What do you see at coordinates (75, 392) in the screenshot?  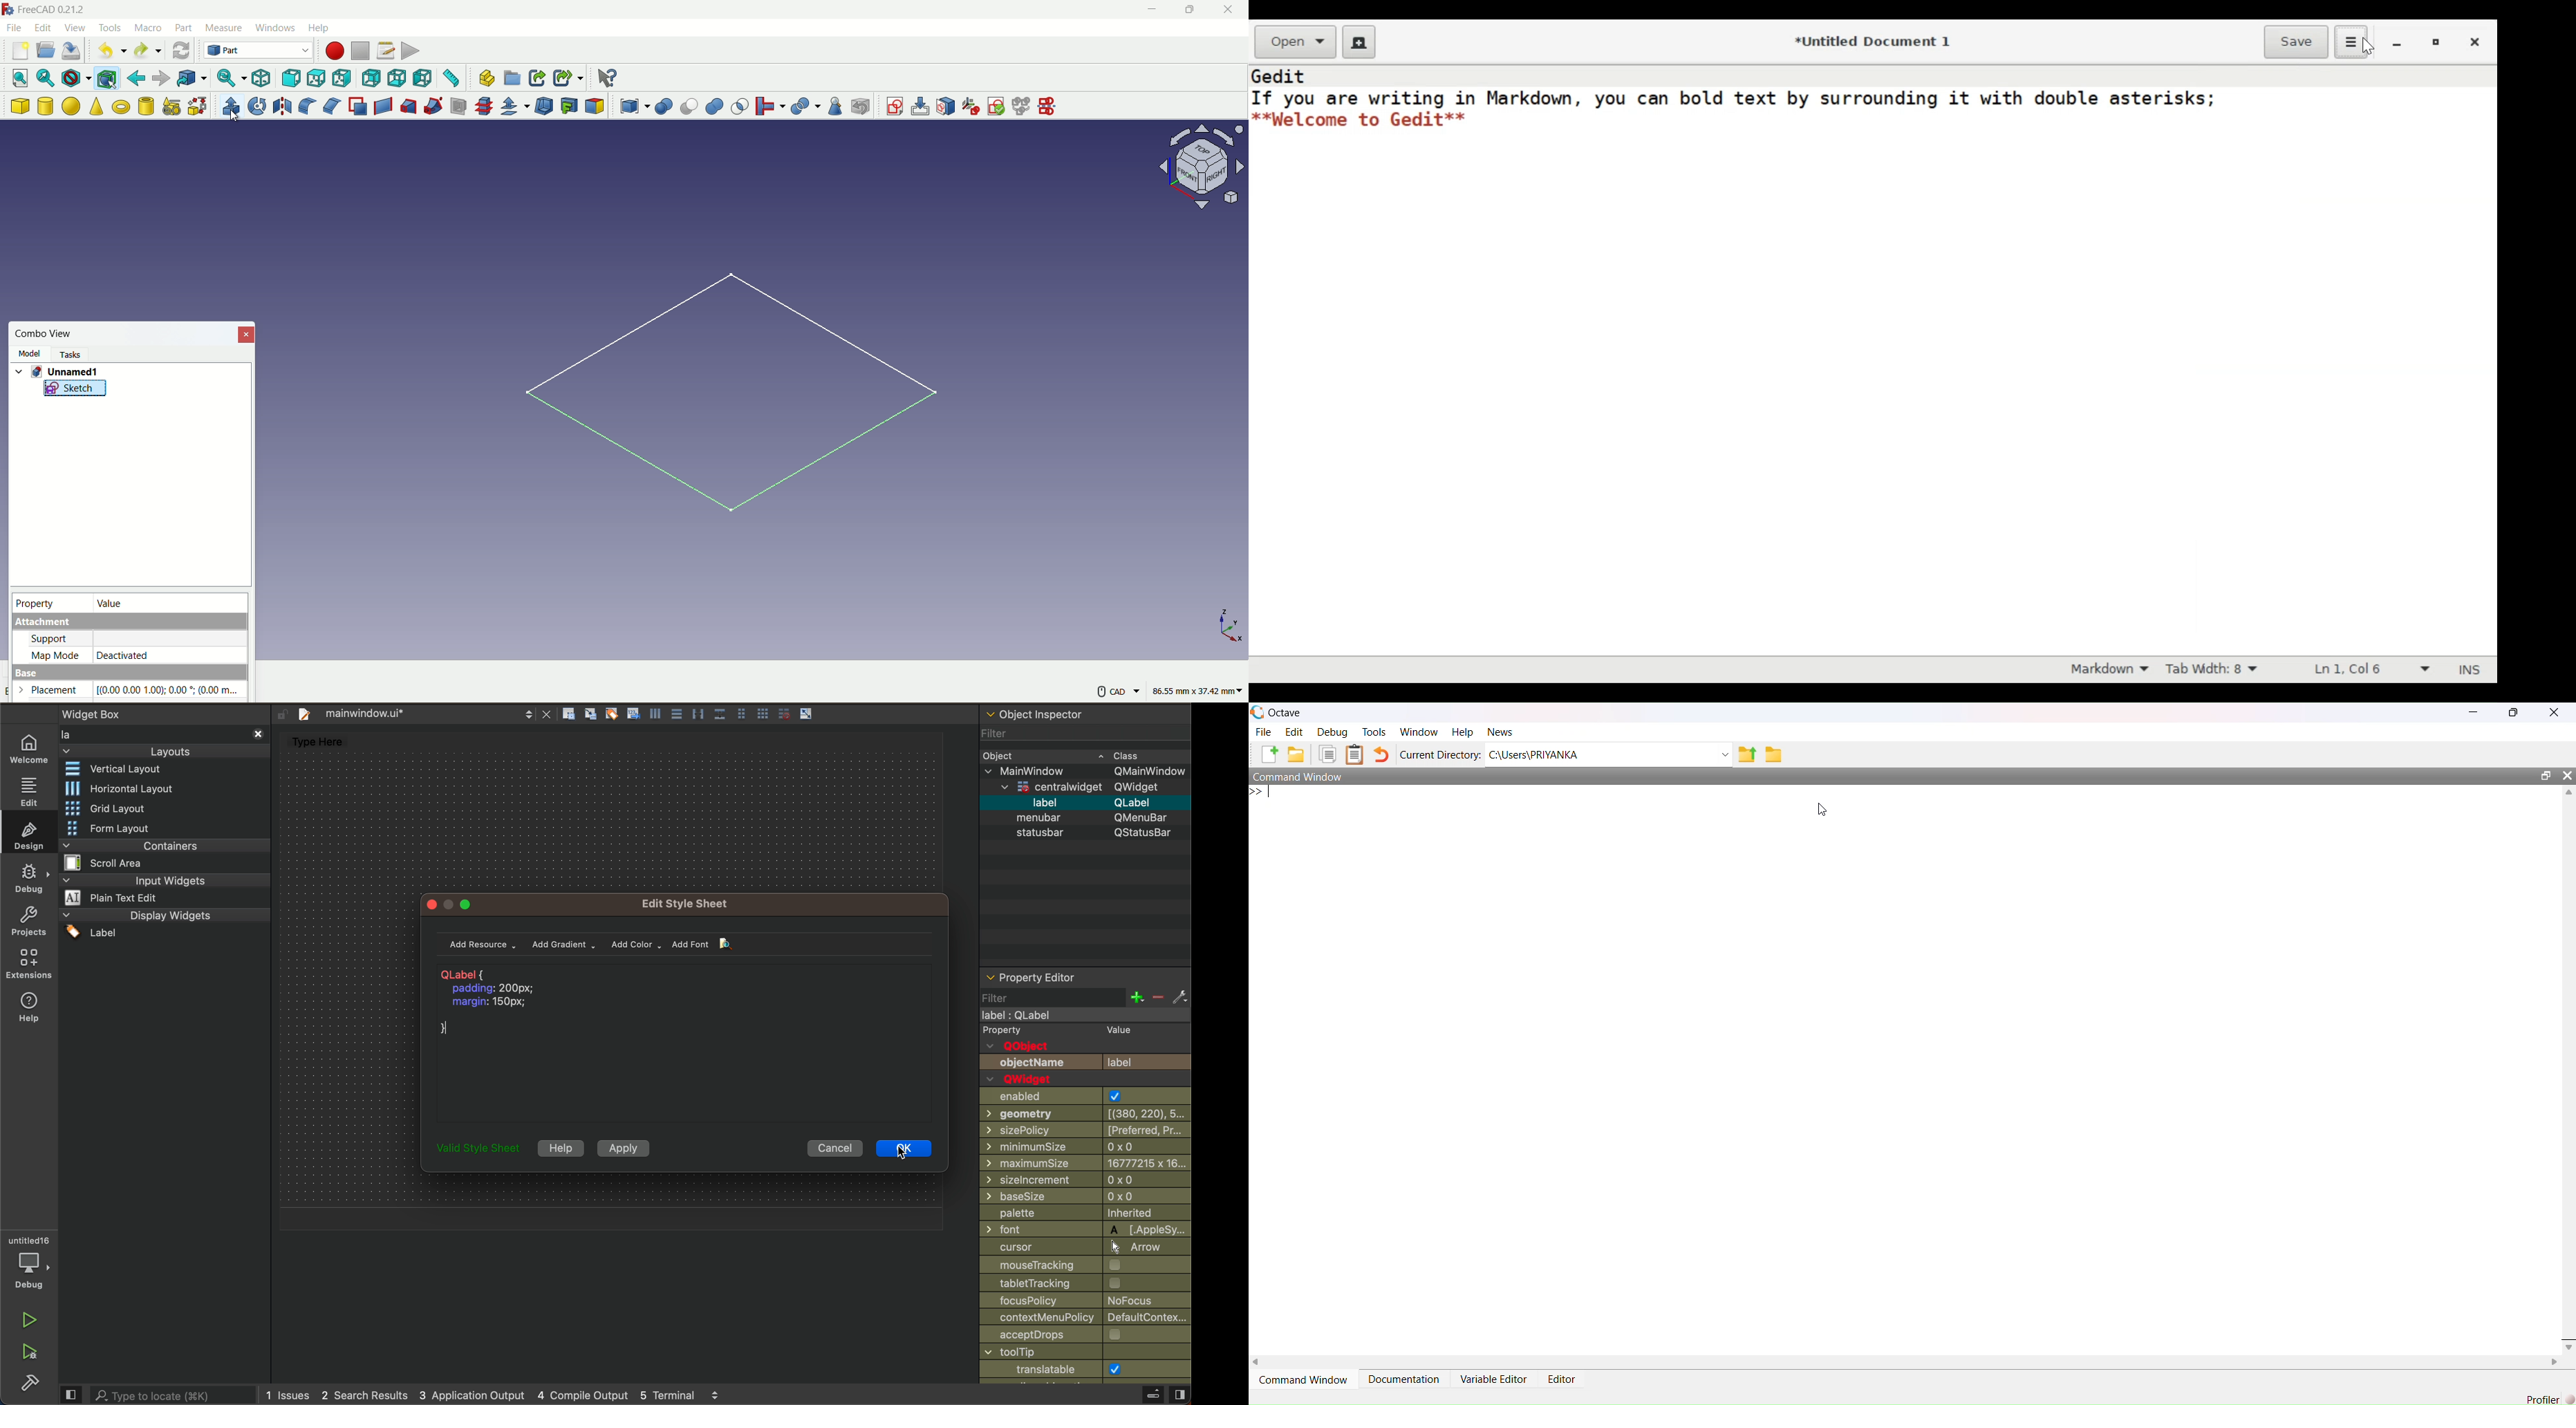 I see `sketch` at bounding box center [75, 392].